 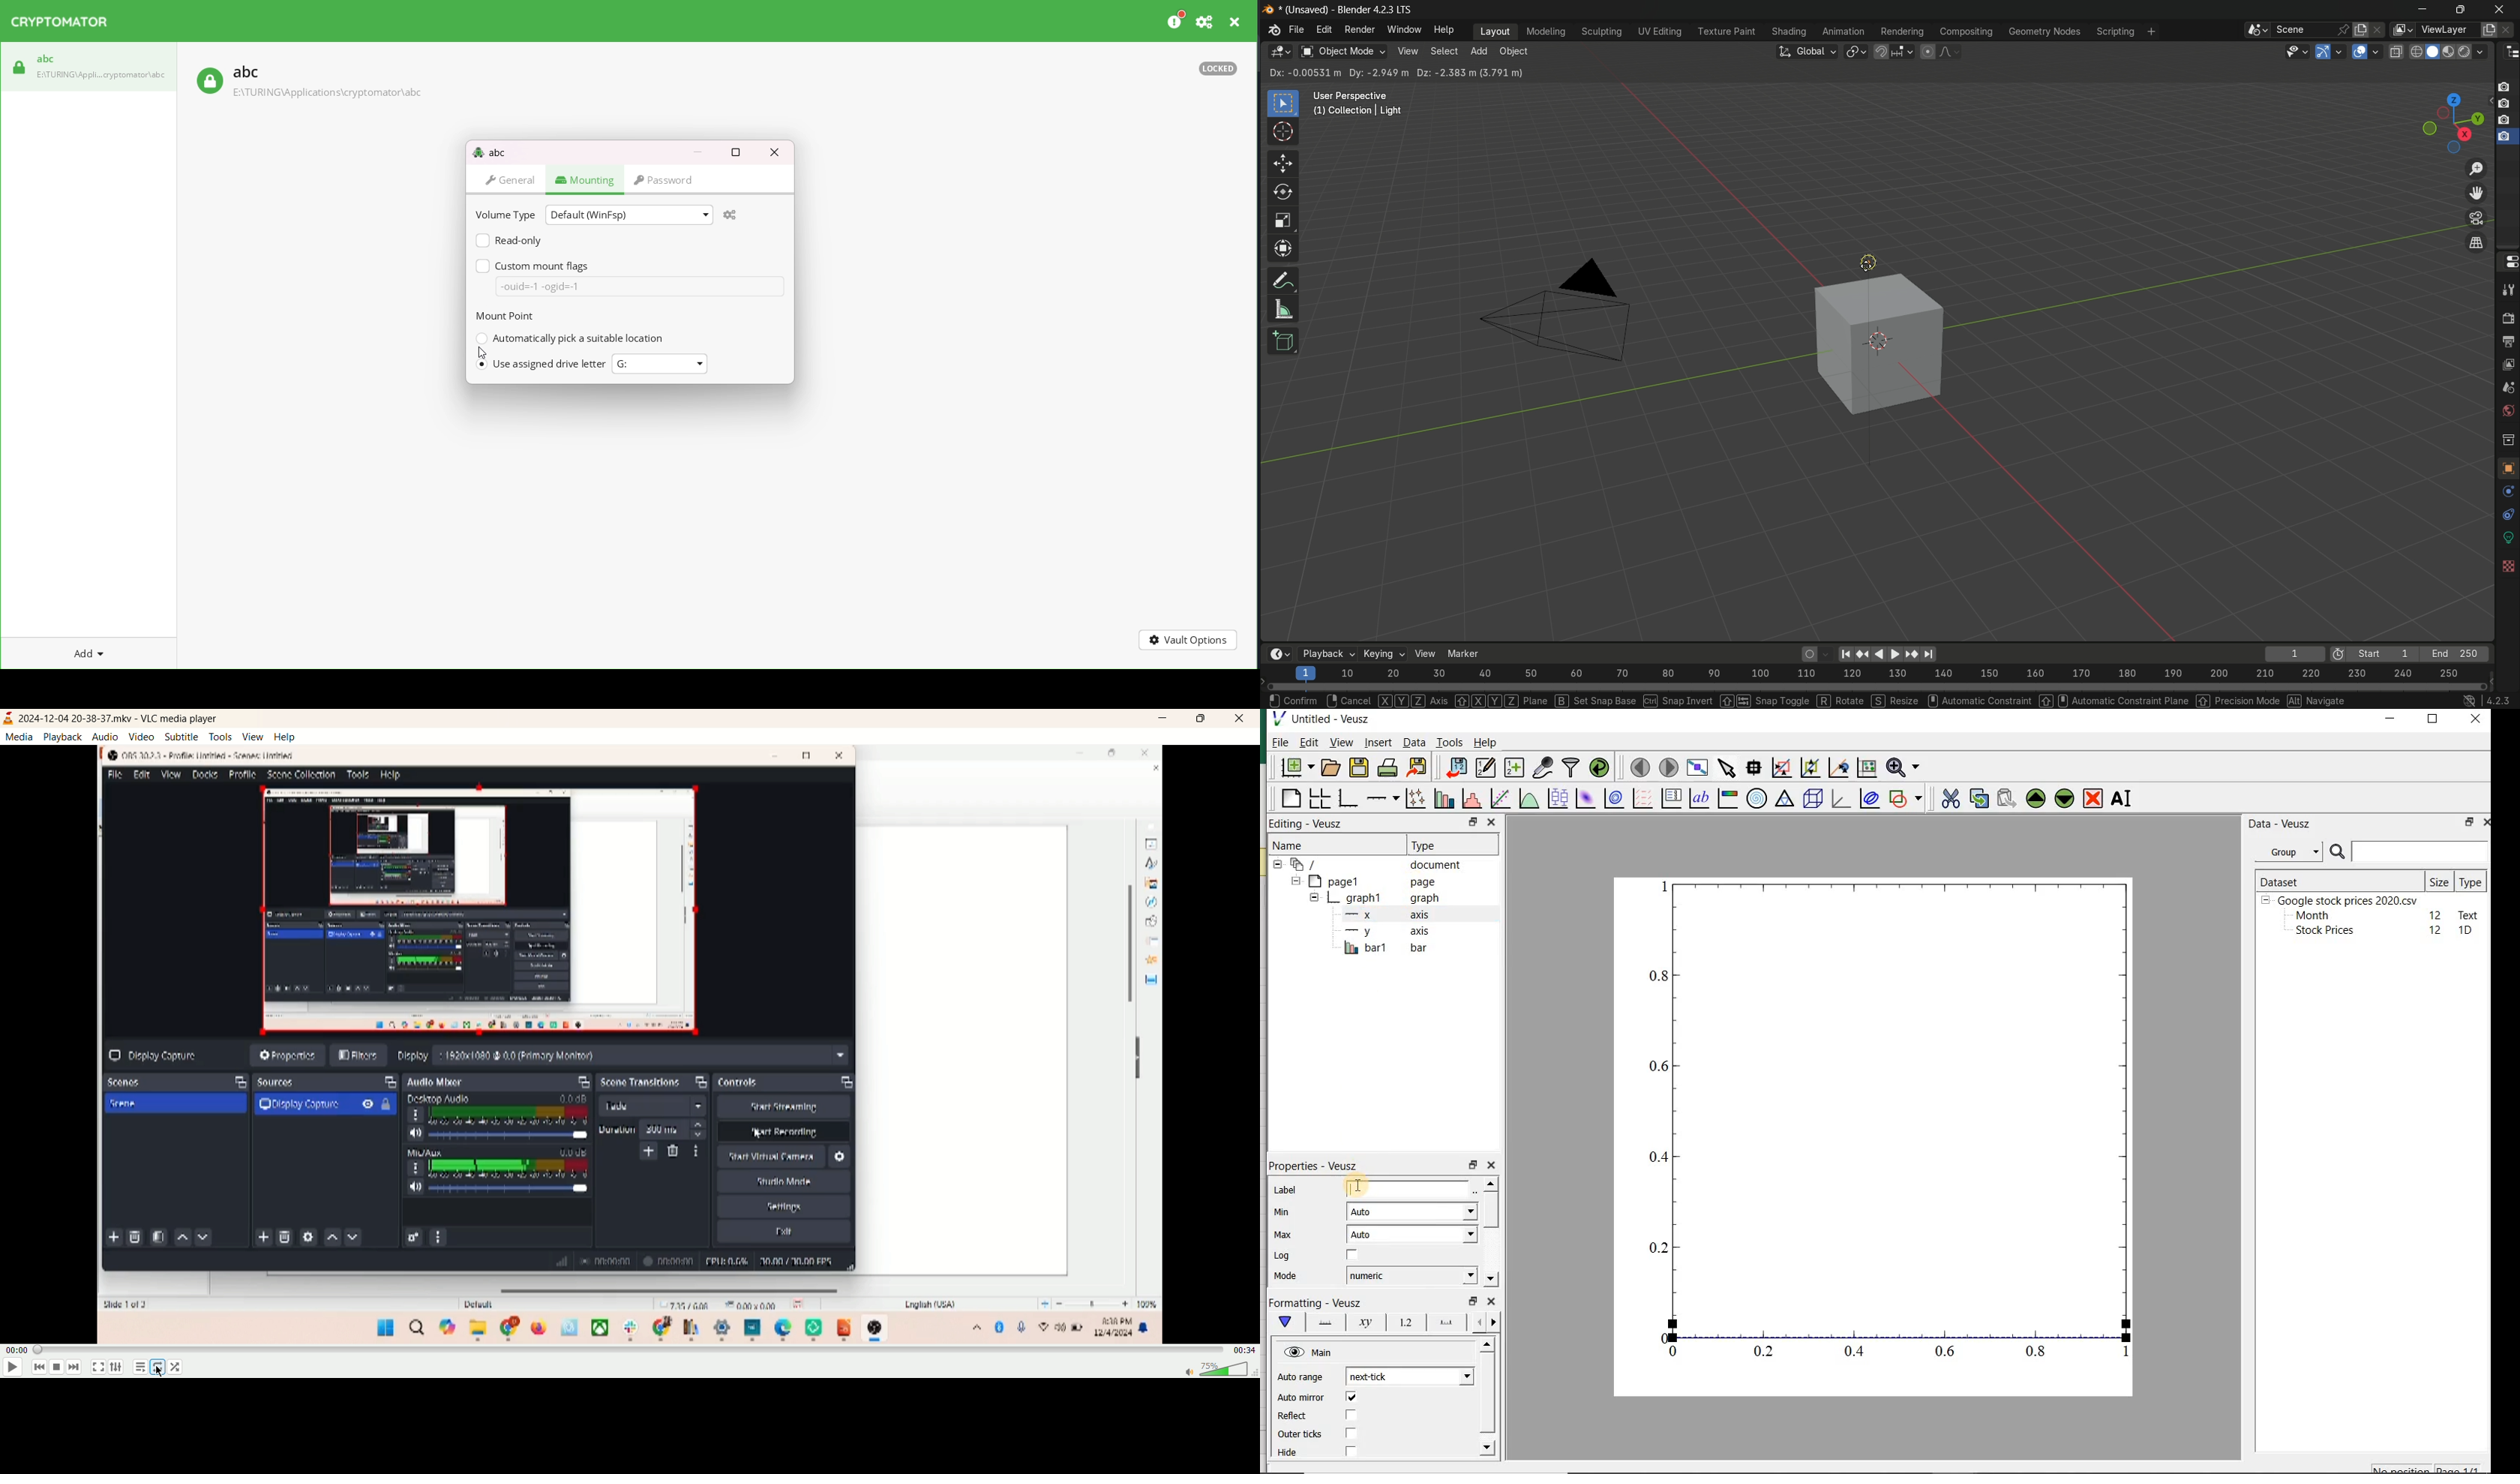 I want to click on object, so click(x=1513, y=52).